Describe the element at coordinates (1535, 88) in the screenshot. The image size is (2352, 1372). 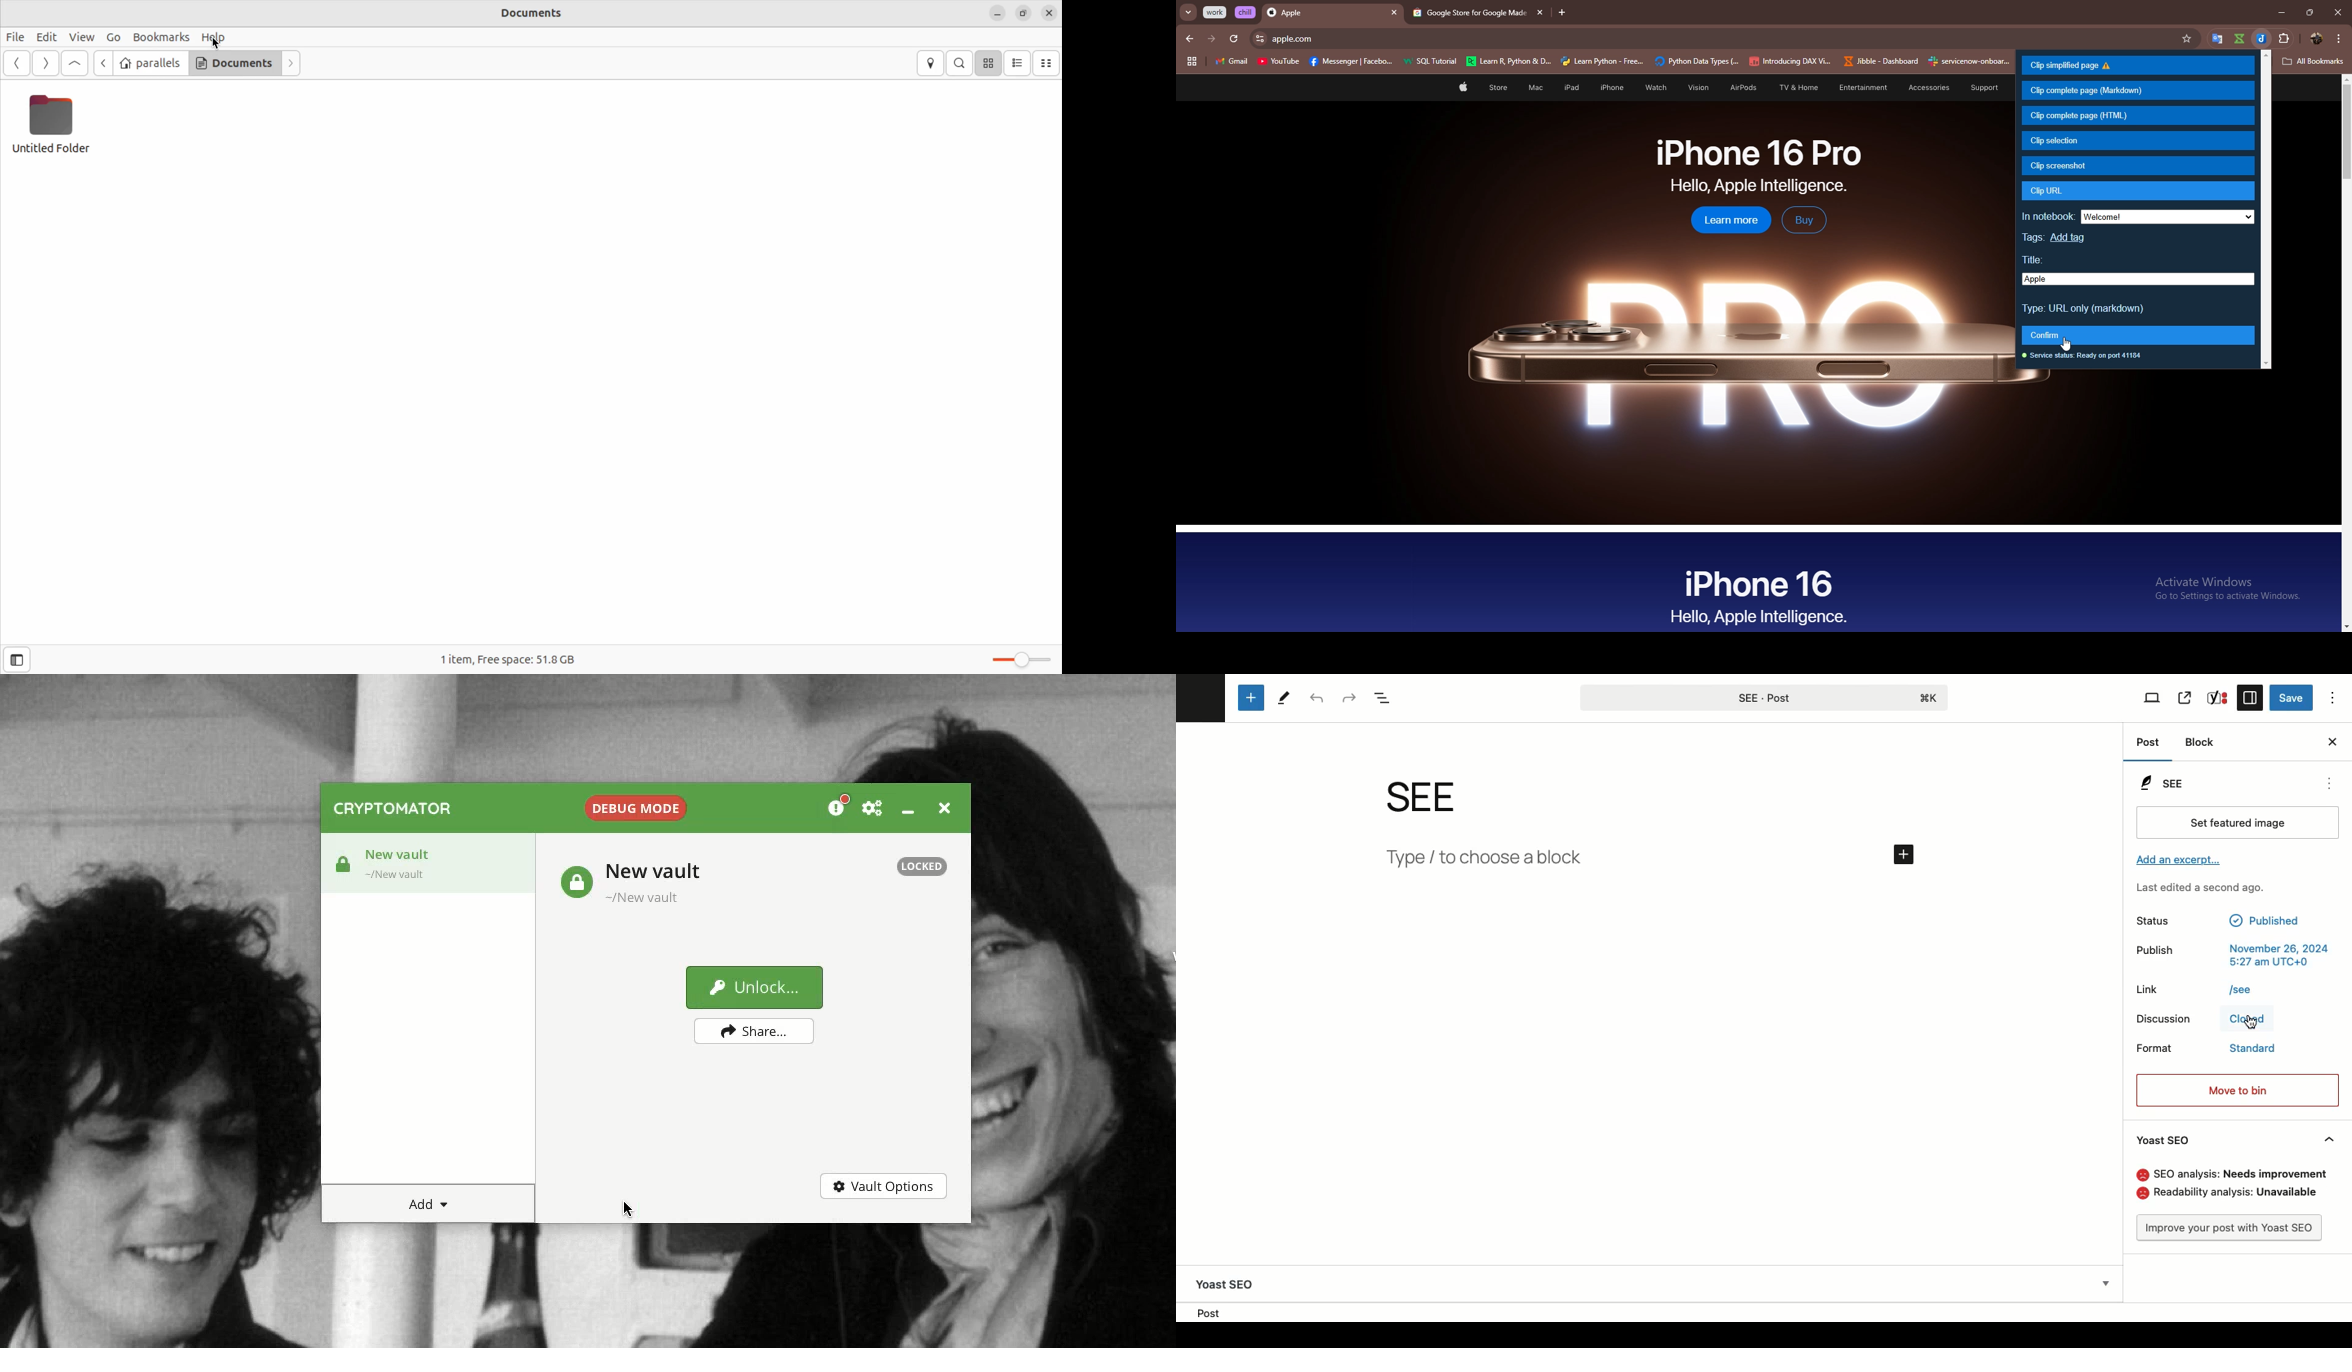
I see `Mac` at that location.